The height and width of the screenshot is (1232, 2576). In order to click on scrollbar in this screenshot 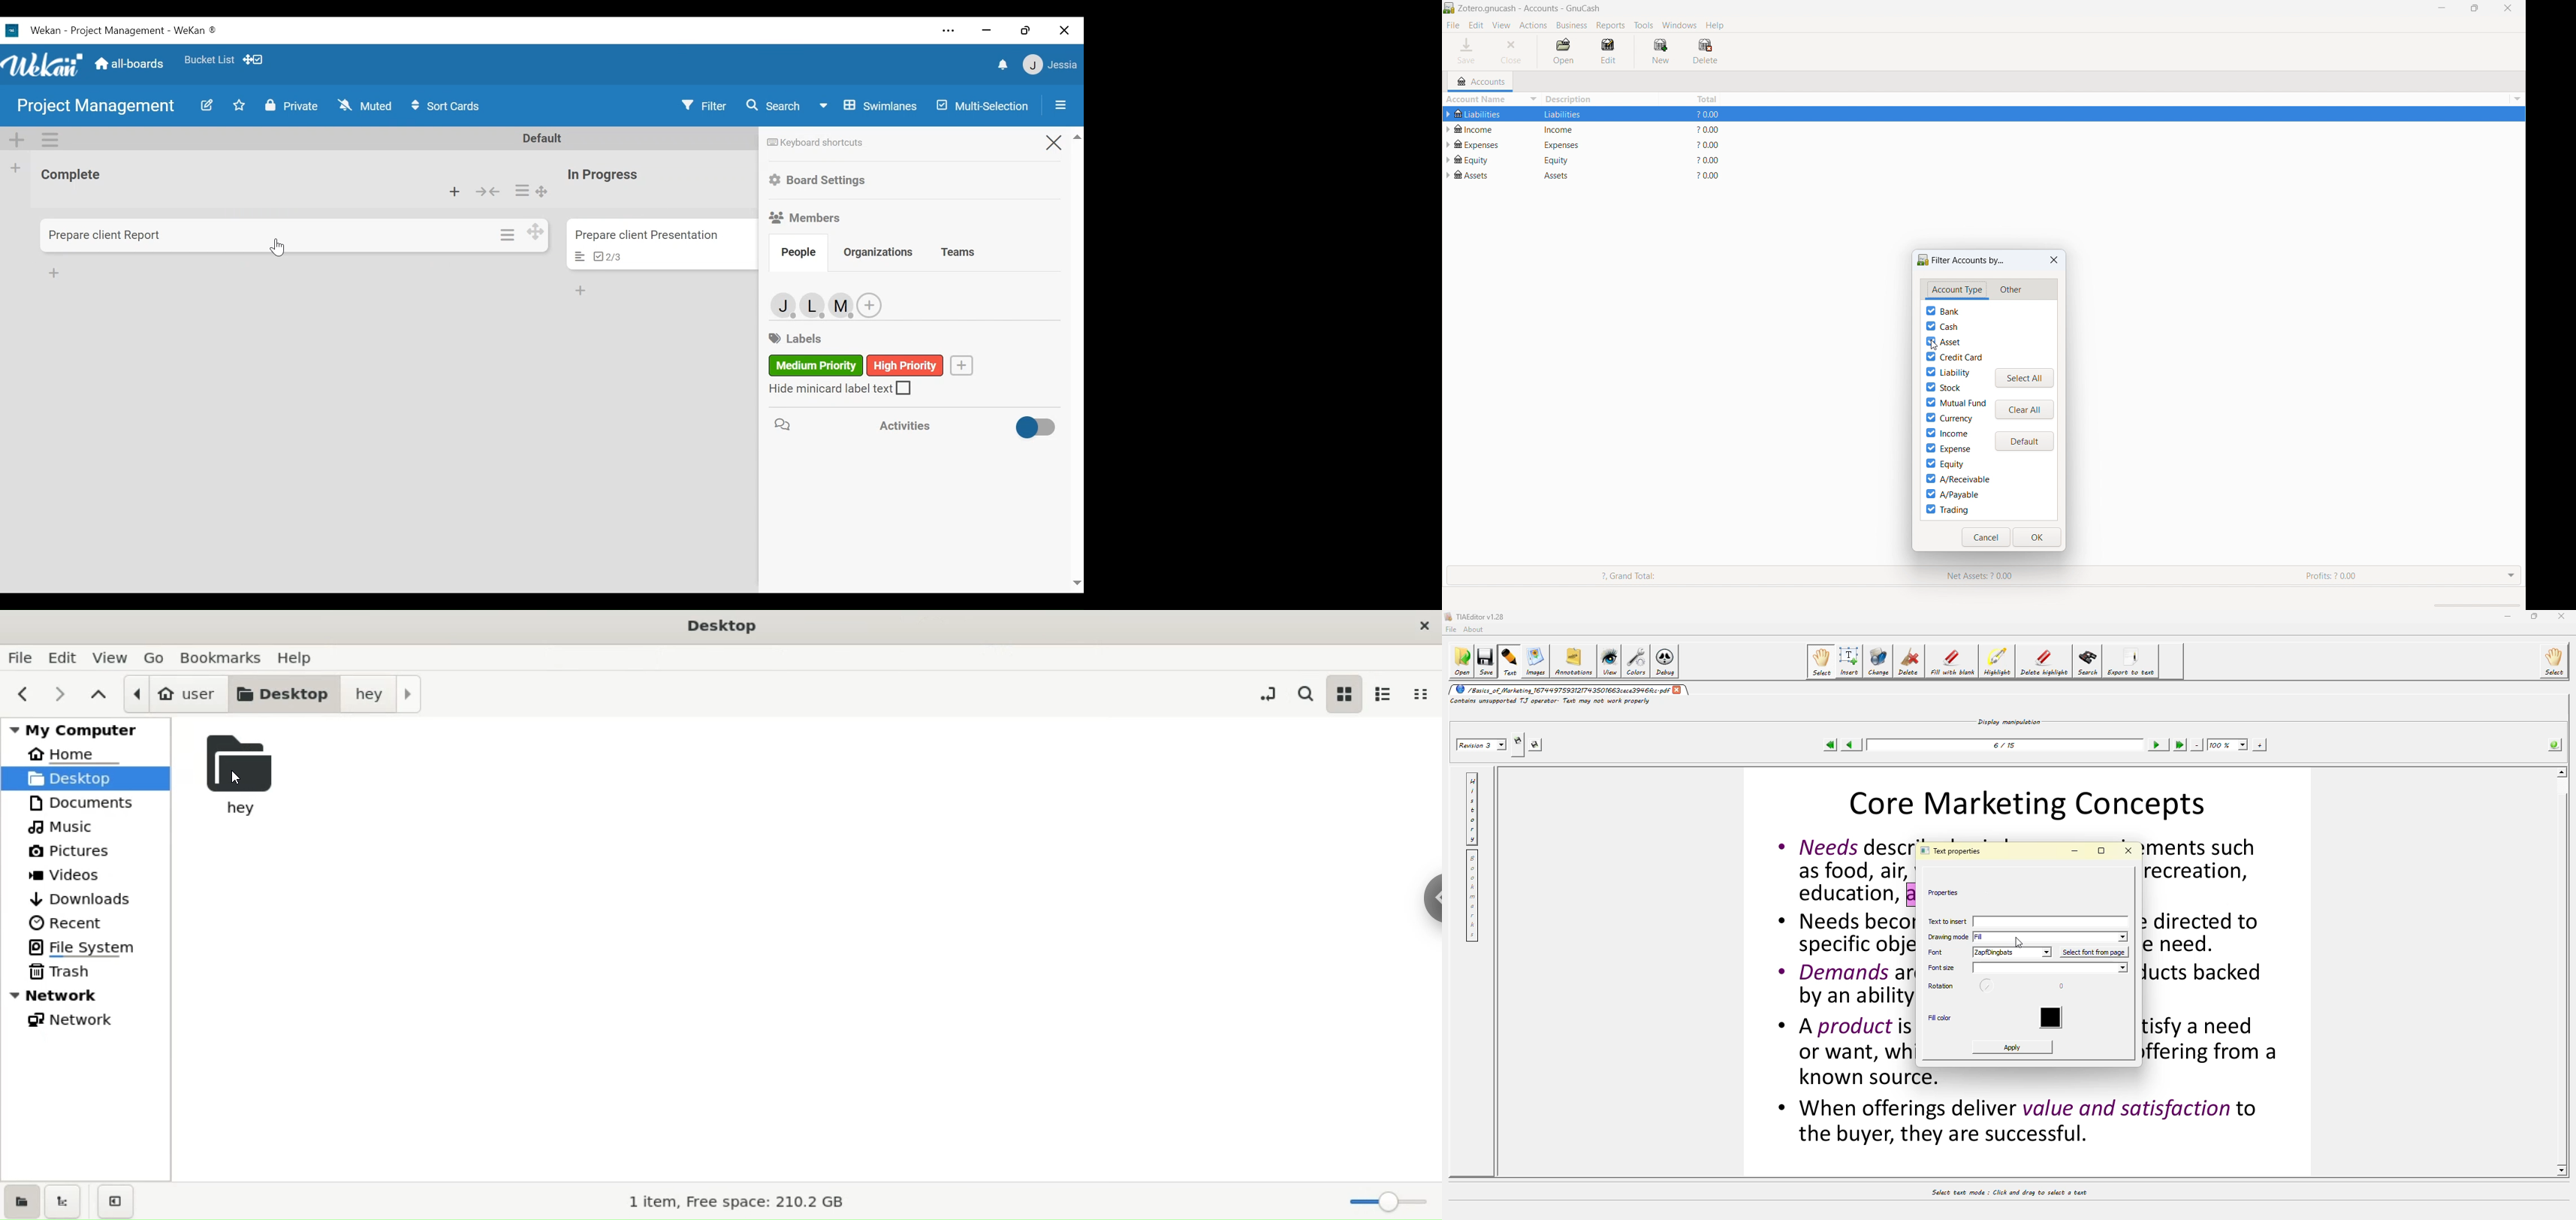, I will do `click(2475, 605)`.